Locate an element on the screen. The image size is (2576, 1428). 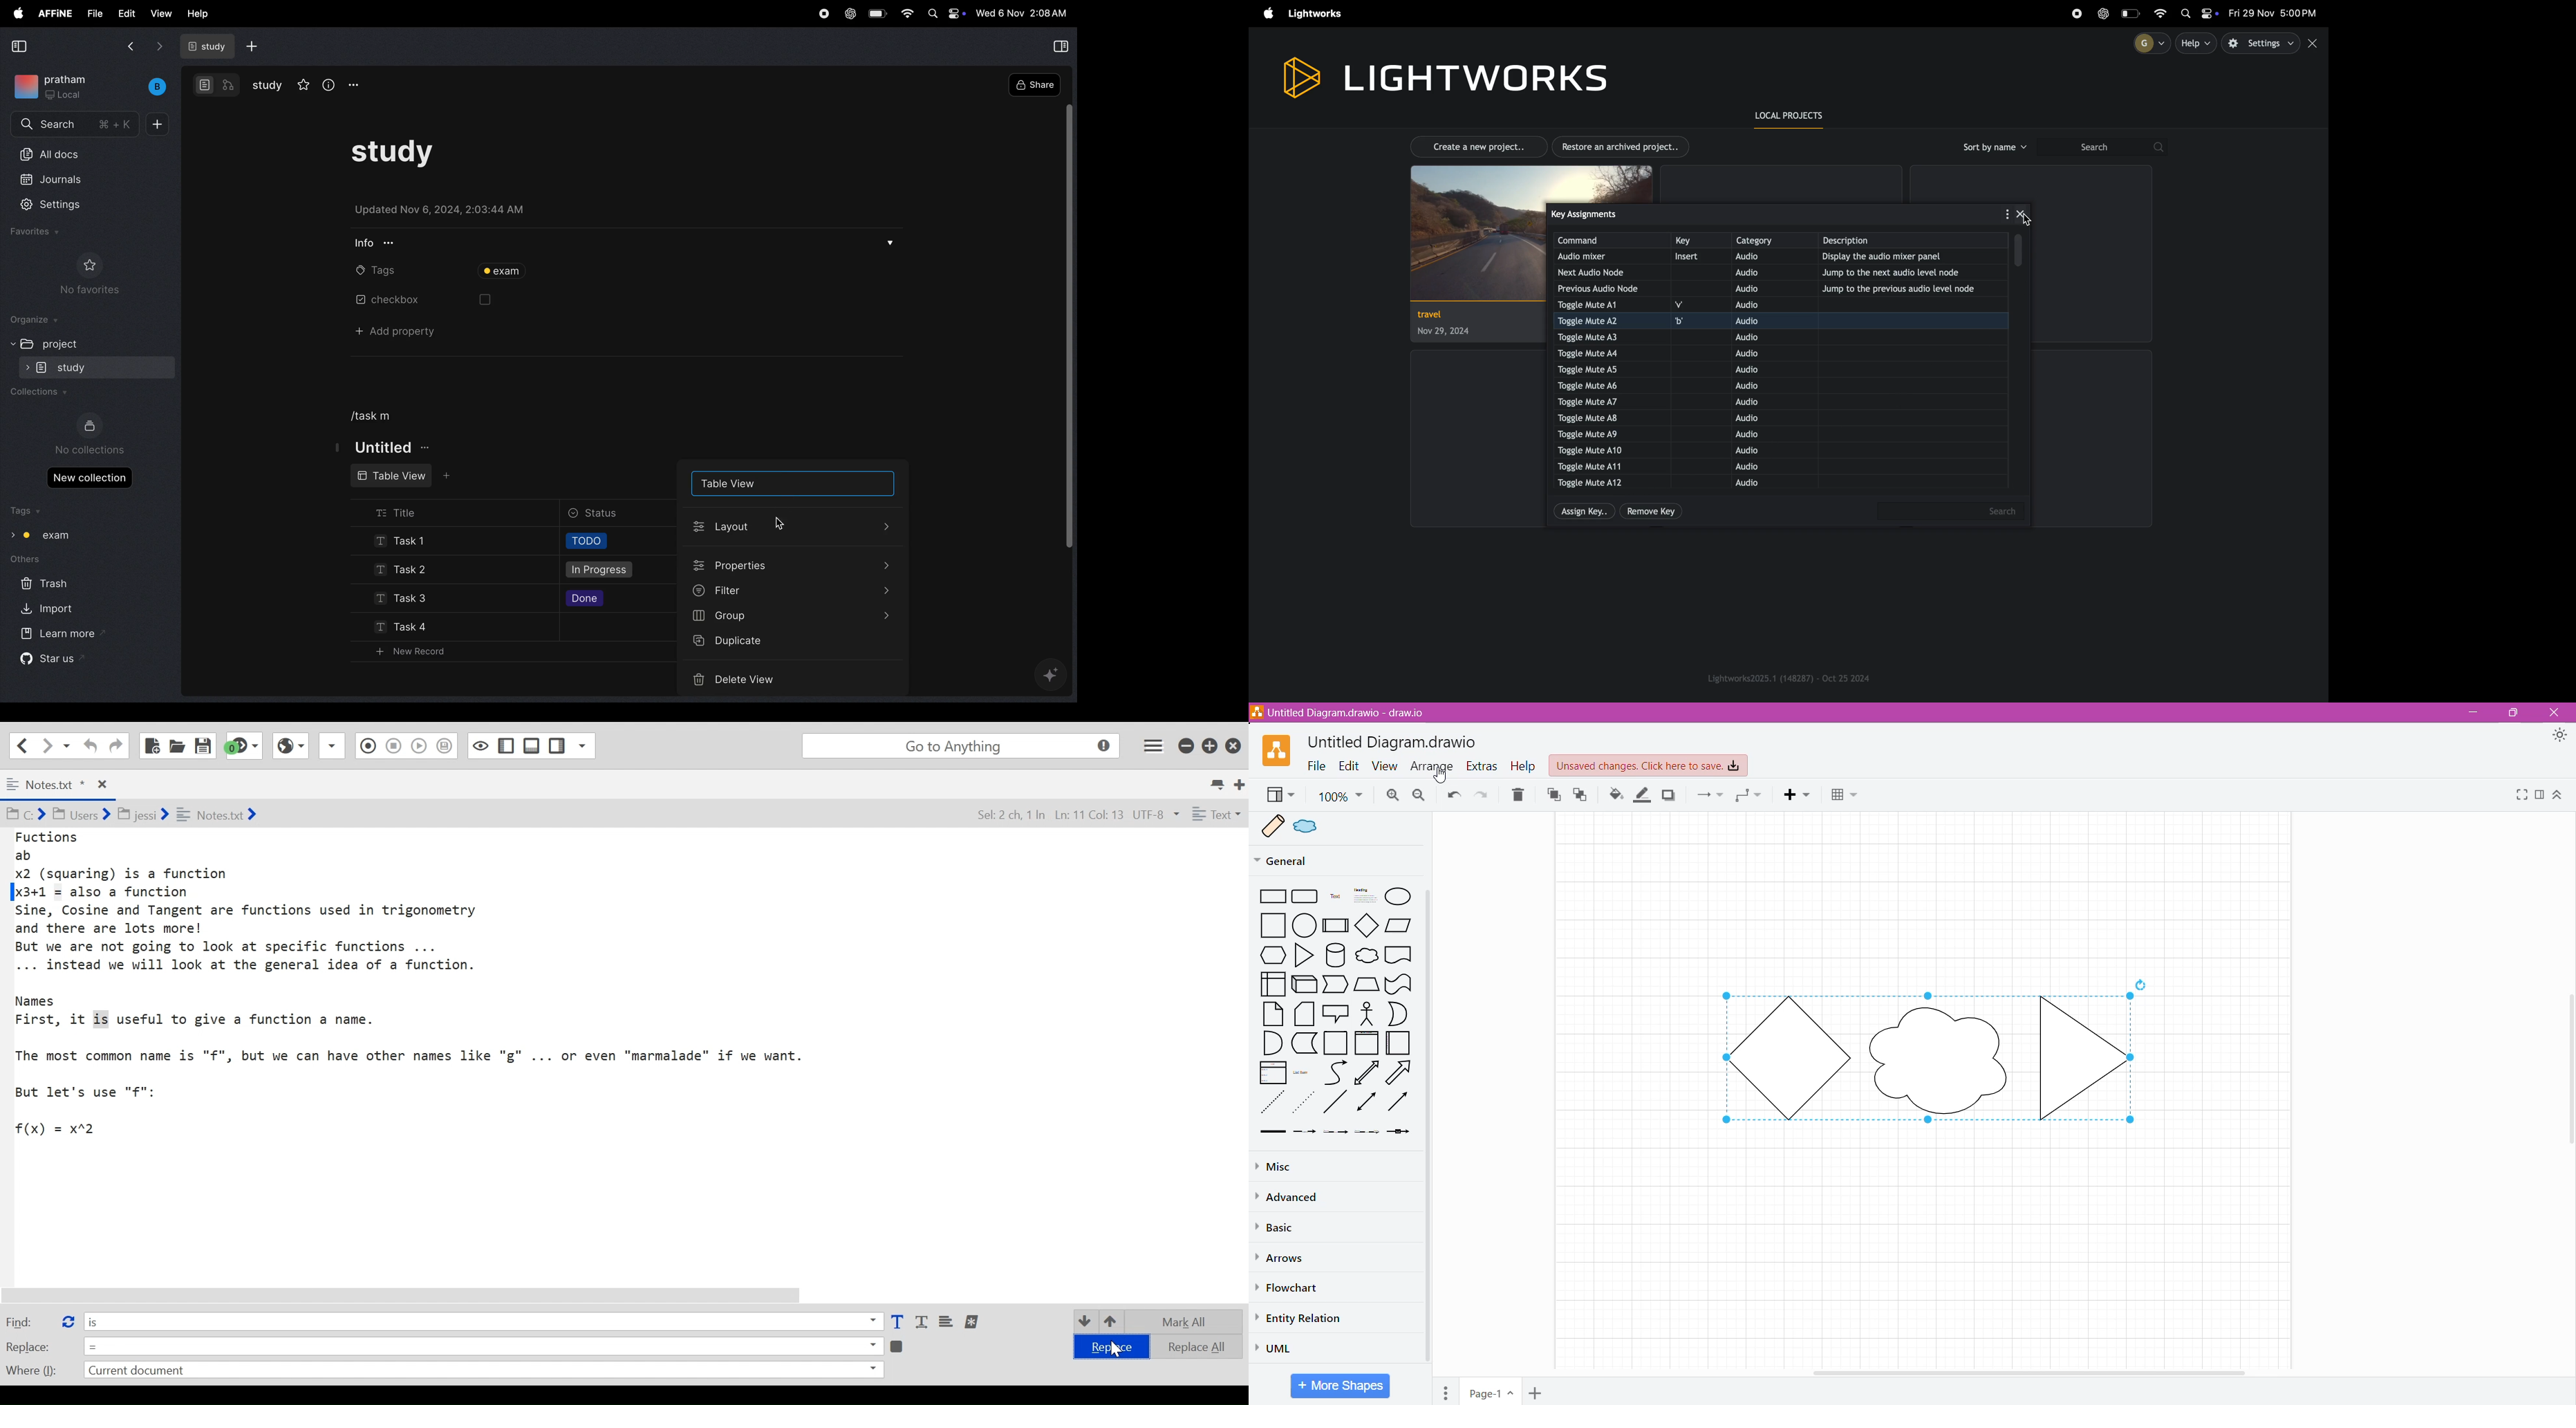
Add Page is located at coordinates (1539, 1393).